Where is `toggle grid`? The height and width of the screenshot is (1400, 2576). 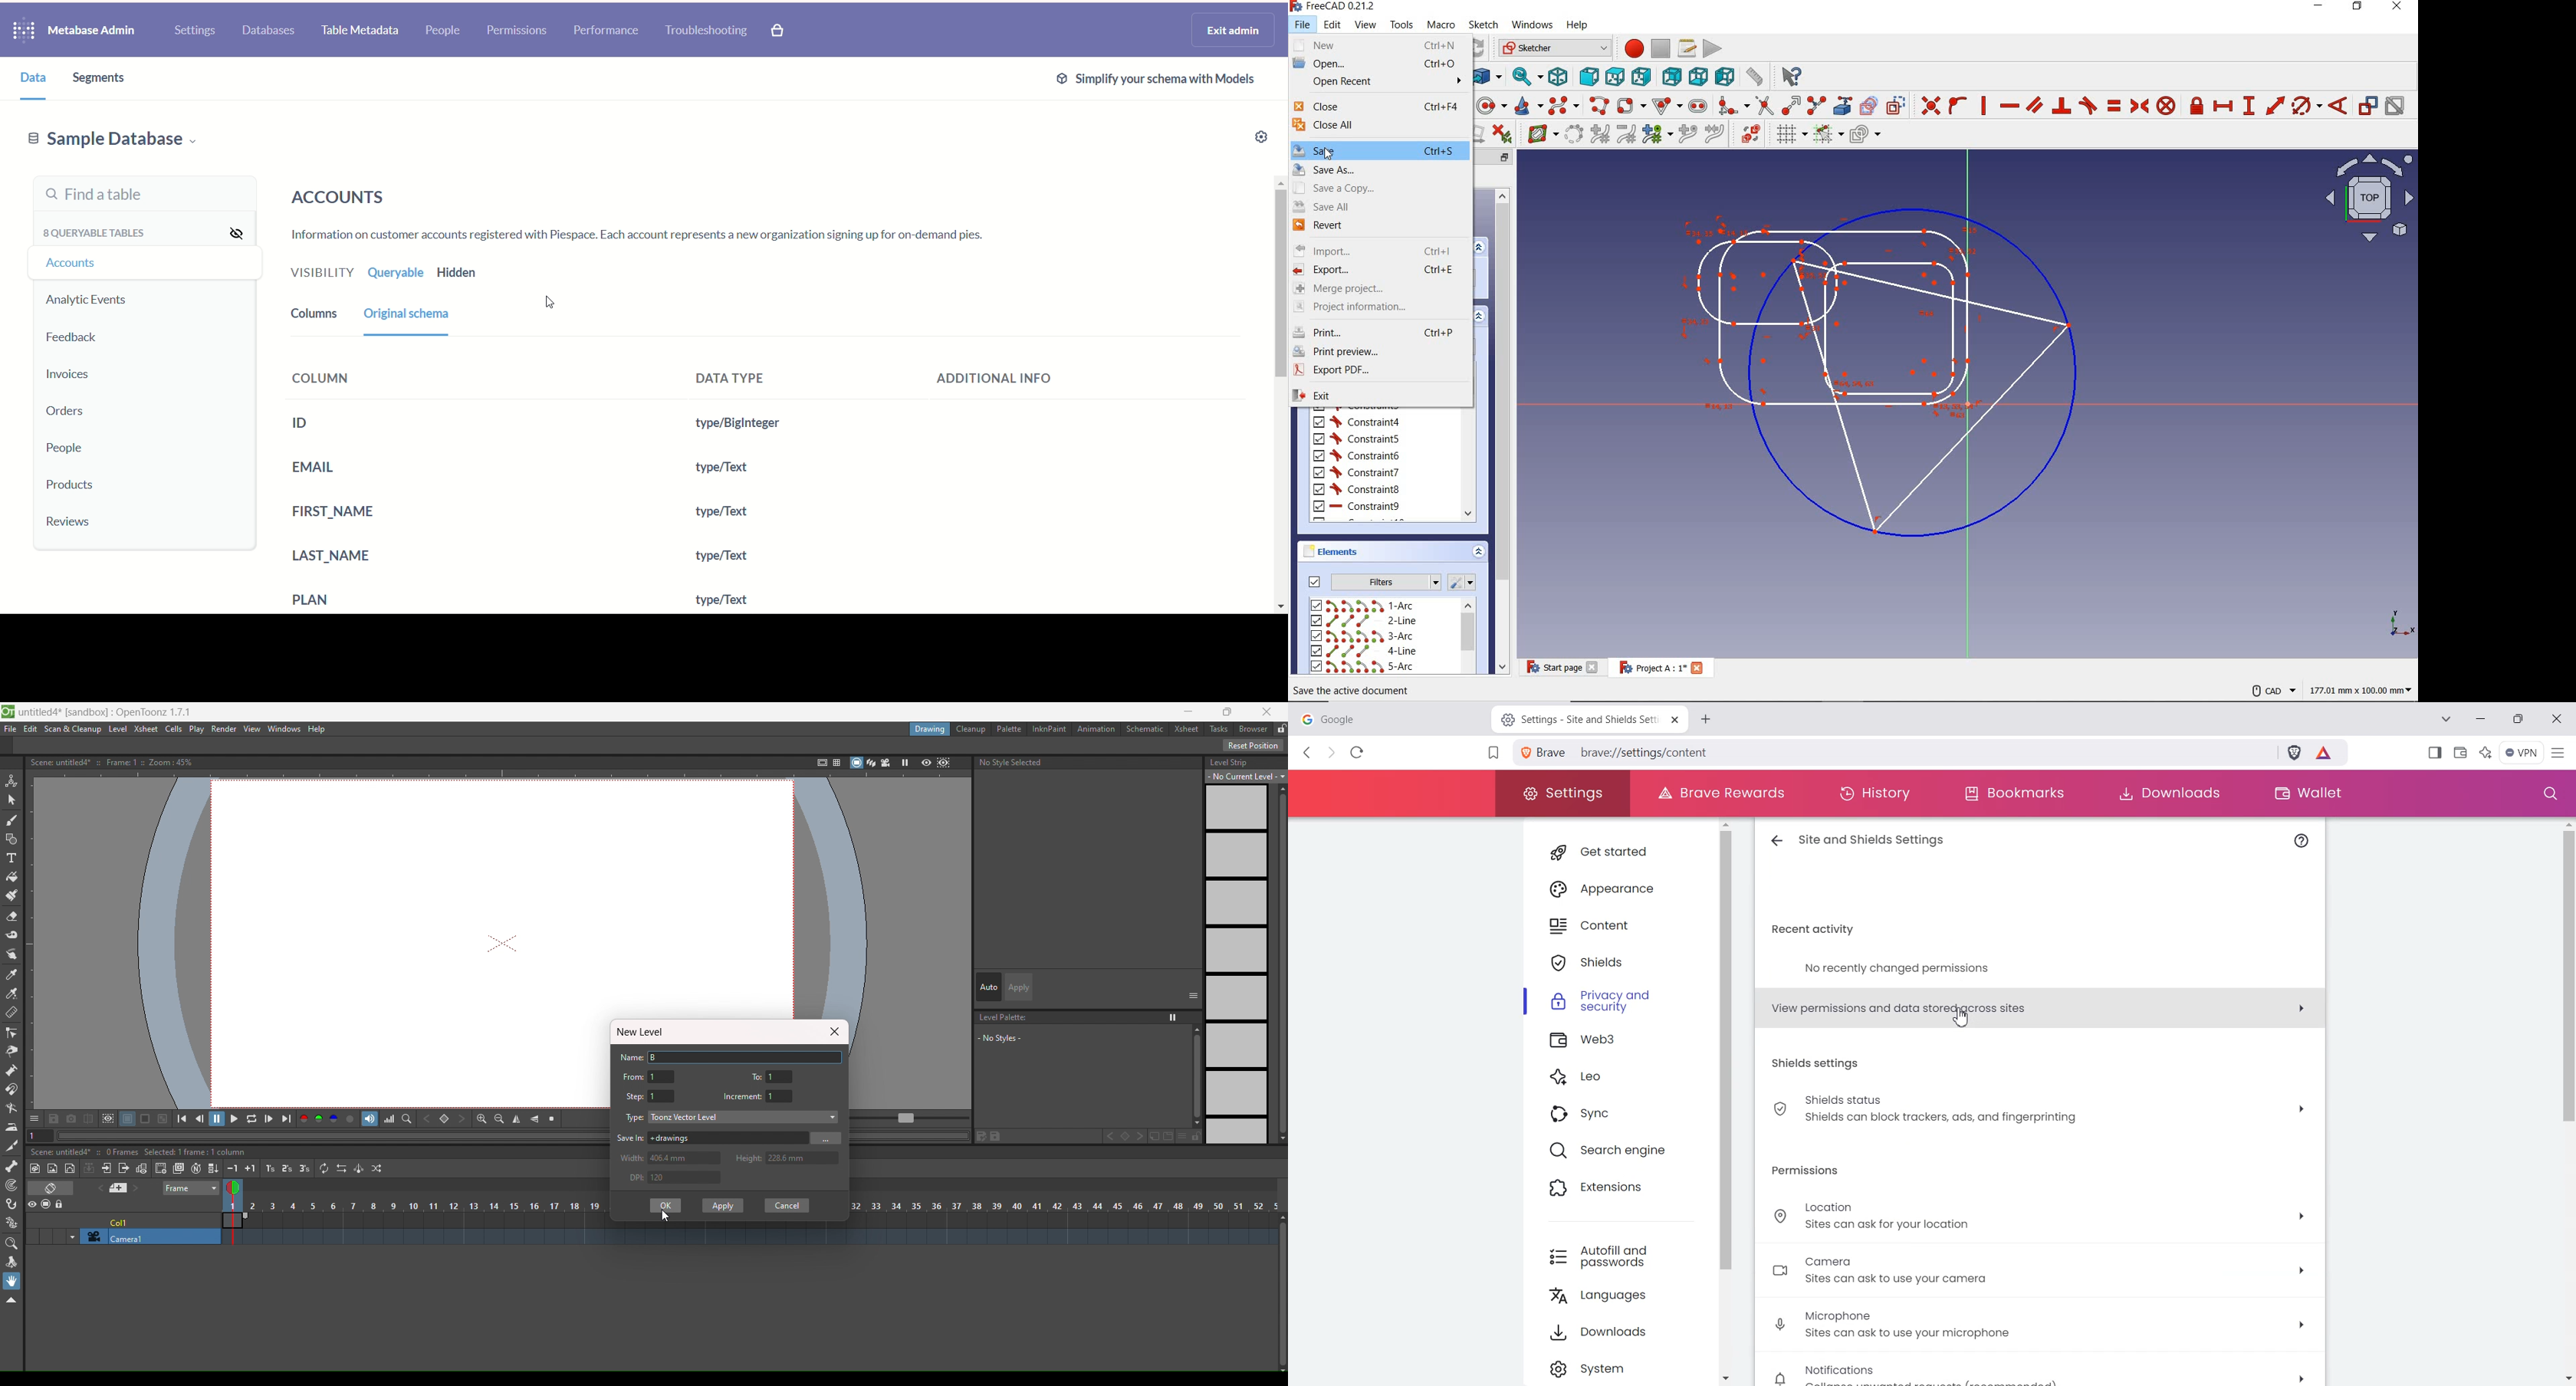 toggle grid is located at coordinates (1784, 136).